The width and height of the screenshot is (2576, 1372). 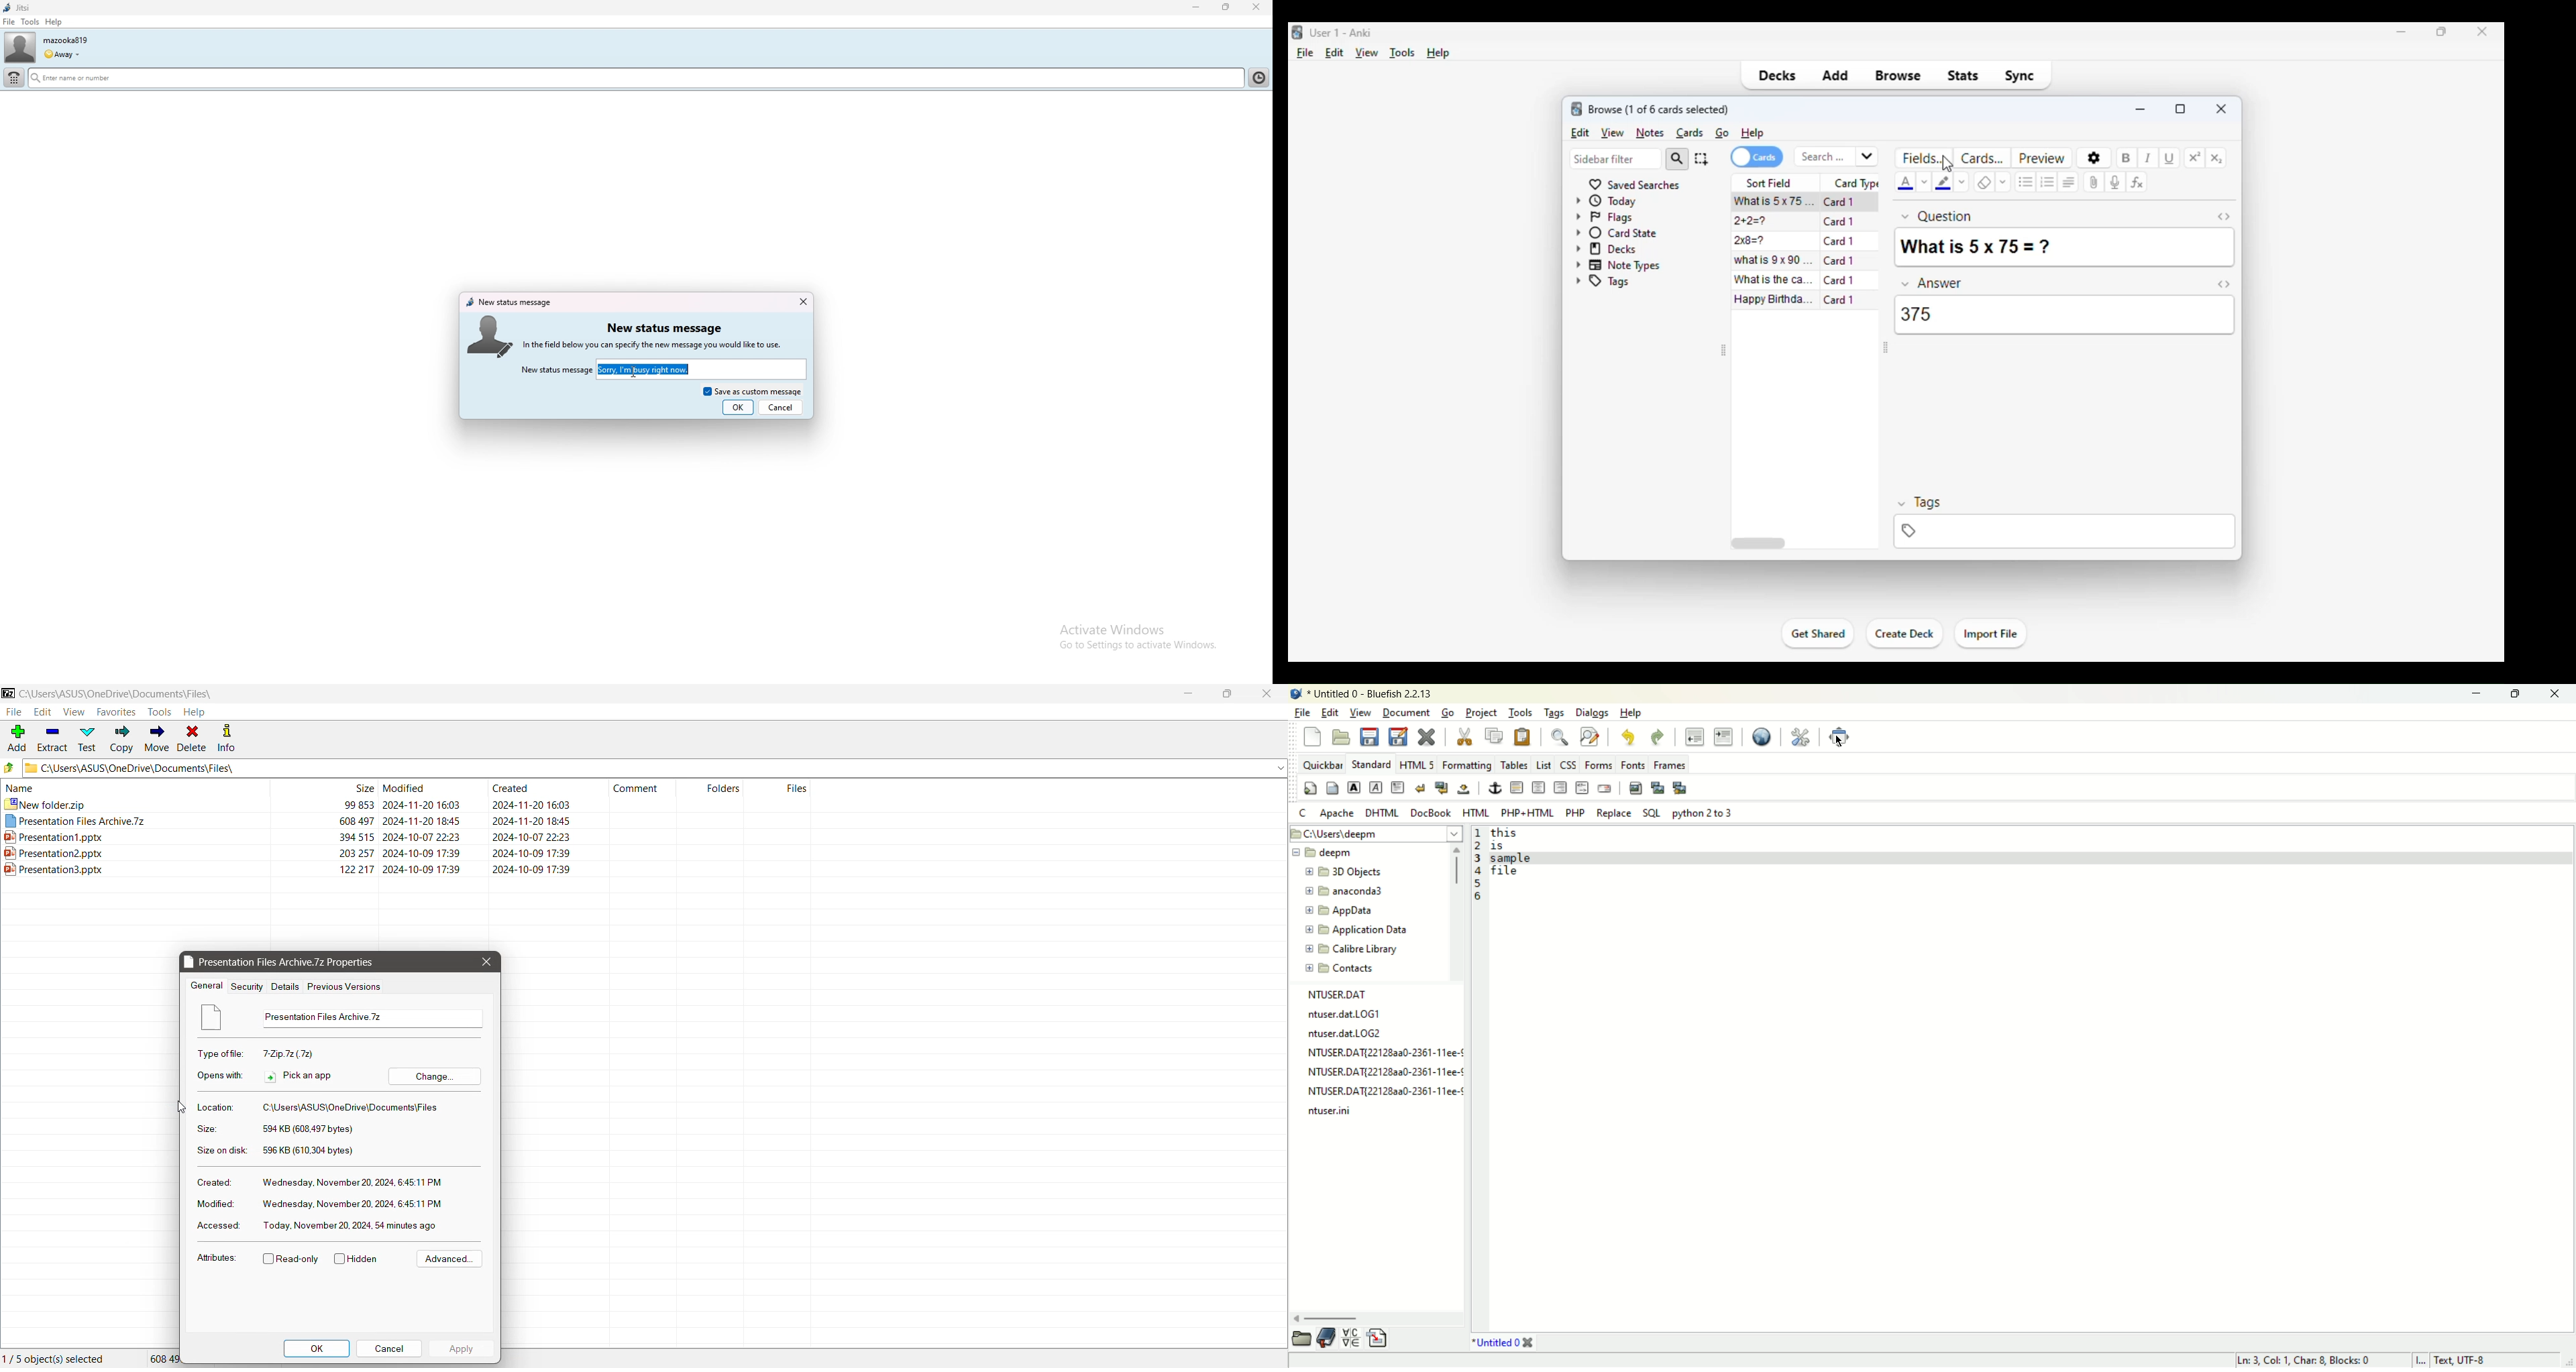 I want to click on happy birthday song!!!.mp3, so click(x=1774, y=300).